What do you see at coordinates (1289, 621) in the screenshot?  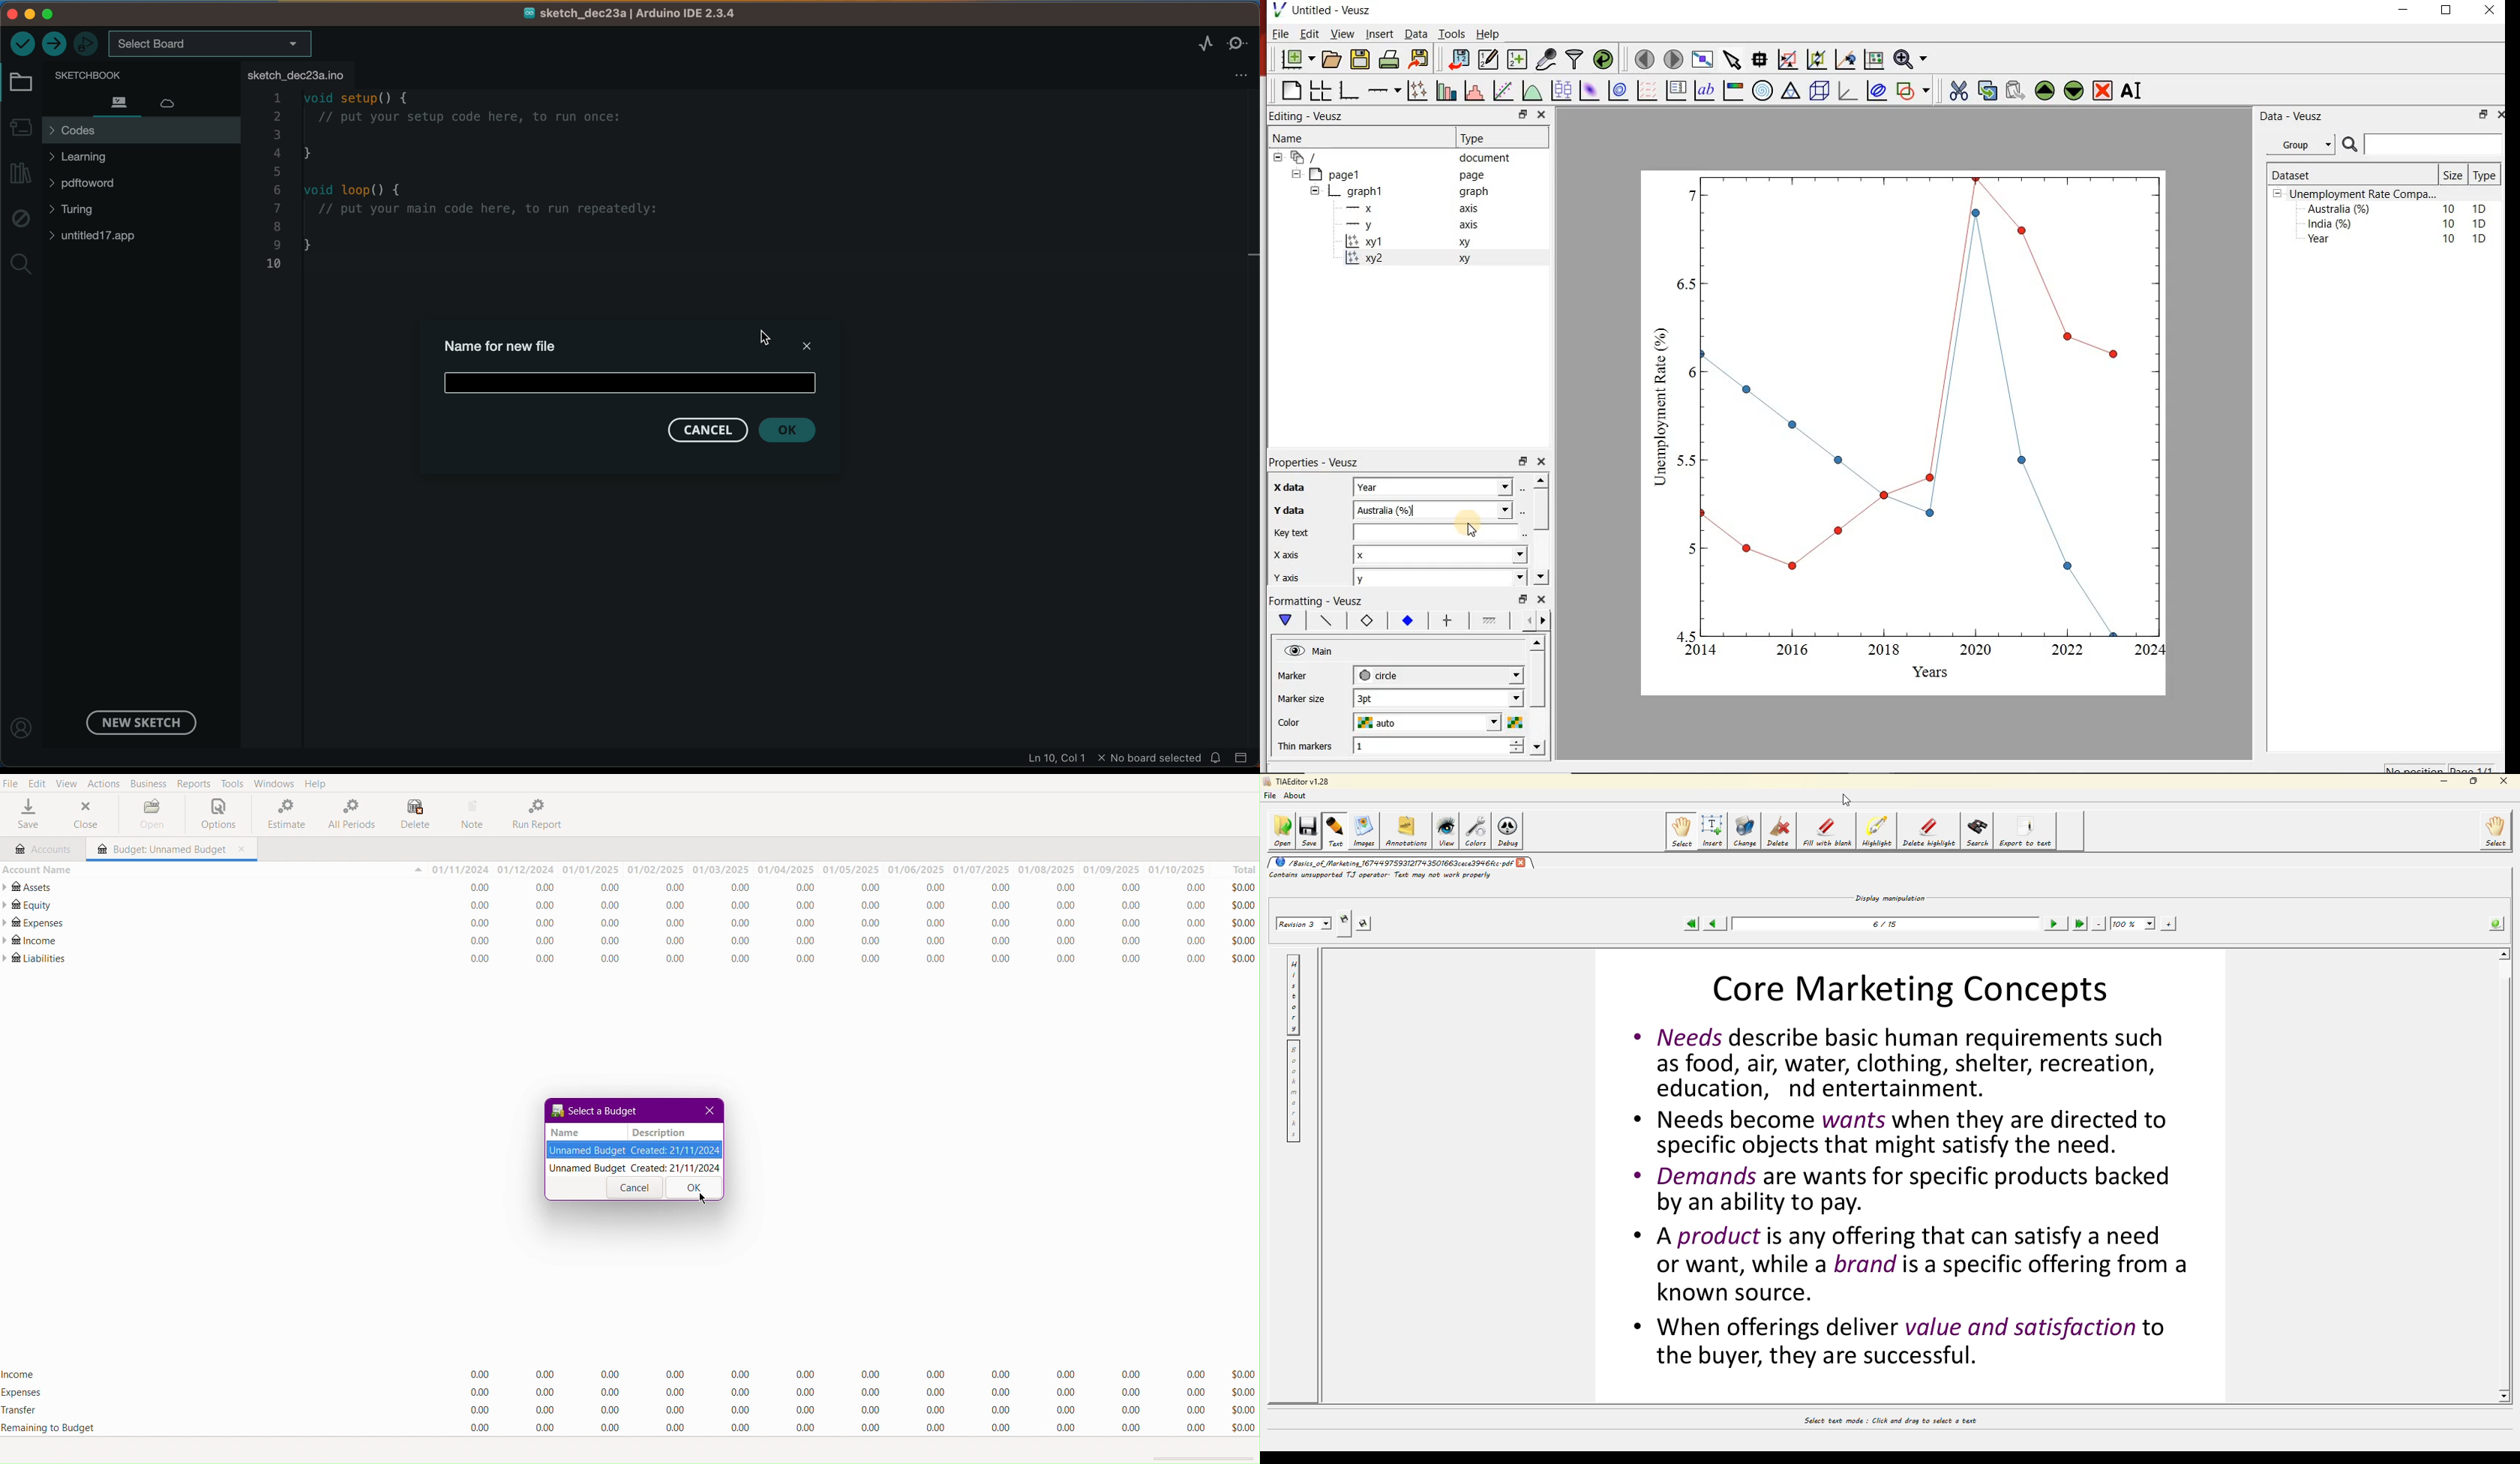 I see `main` at bounding box center [1289, 621].